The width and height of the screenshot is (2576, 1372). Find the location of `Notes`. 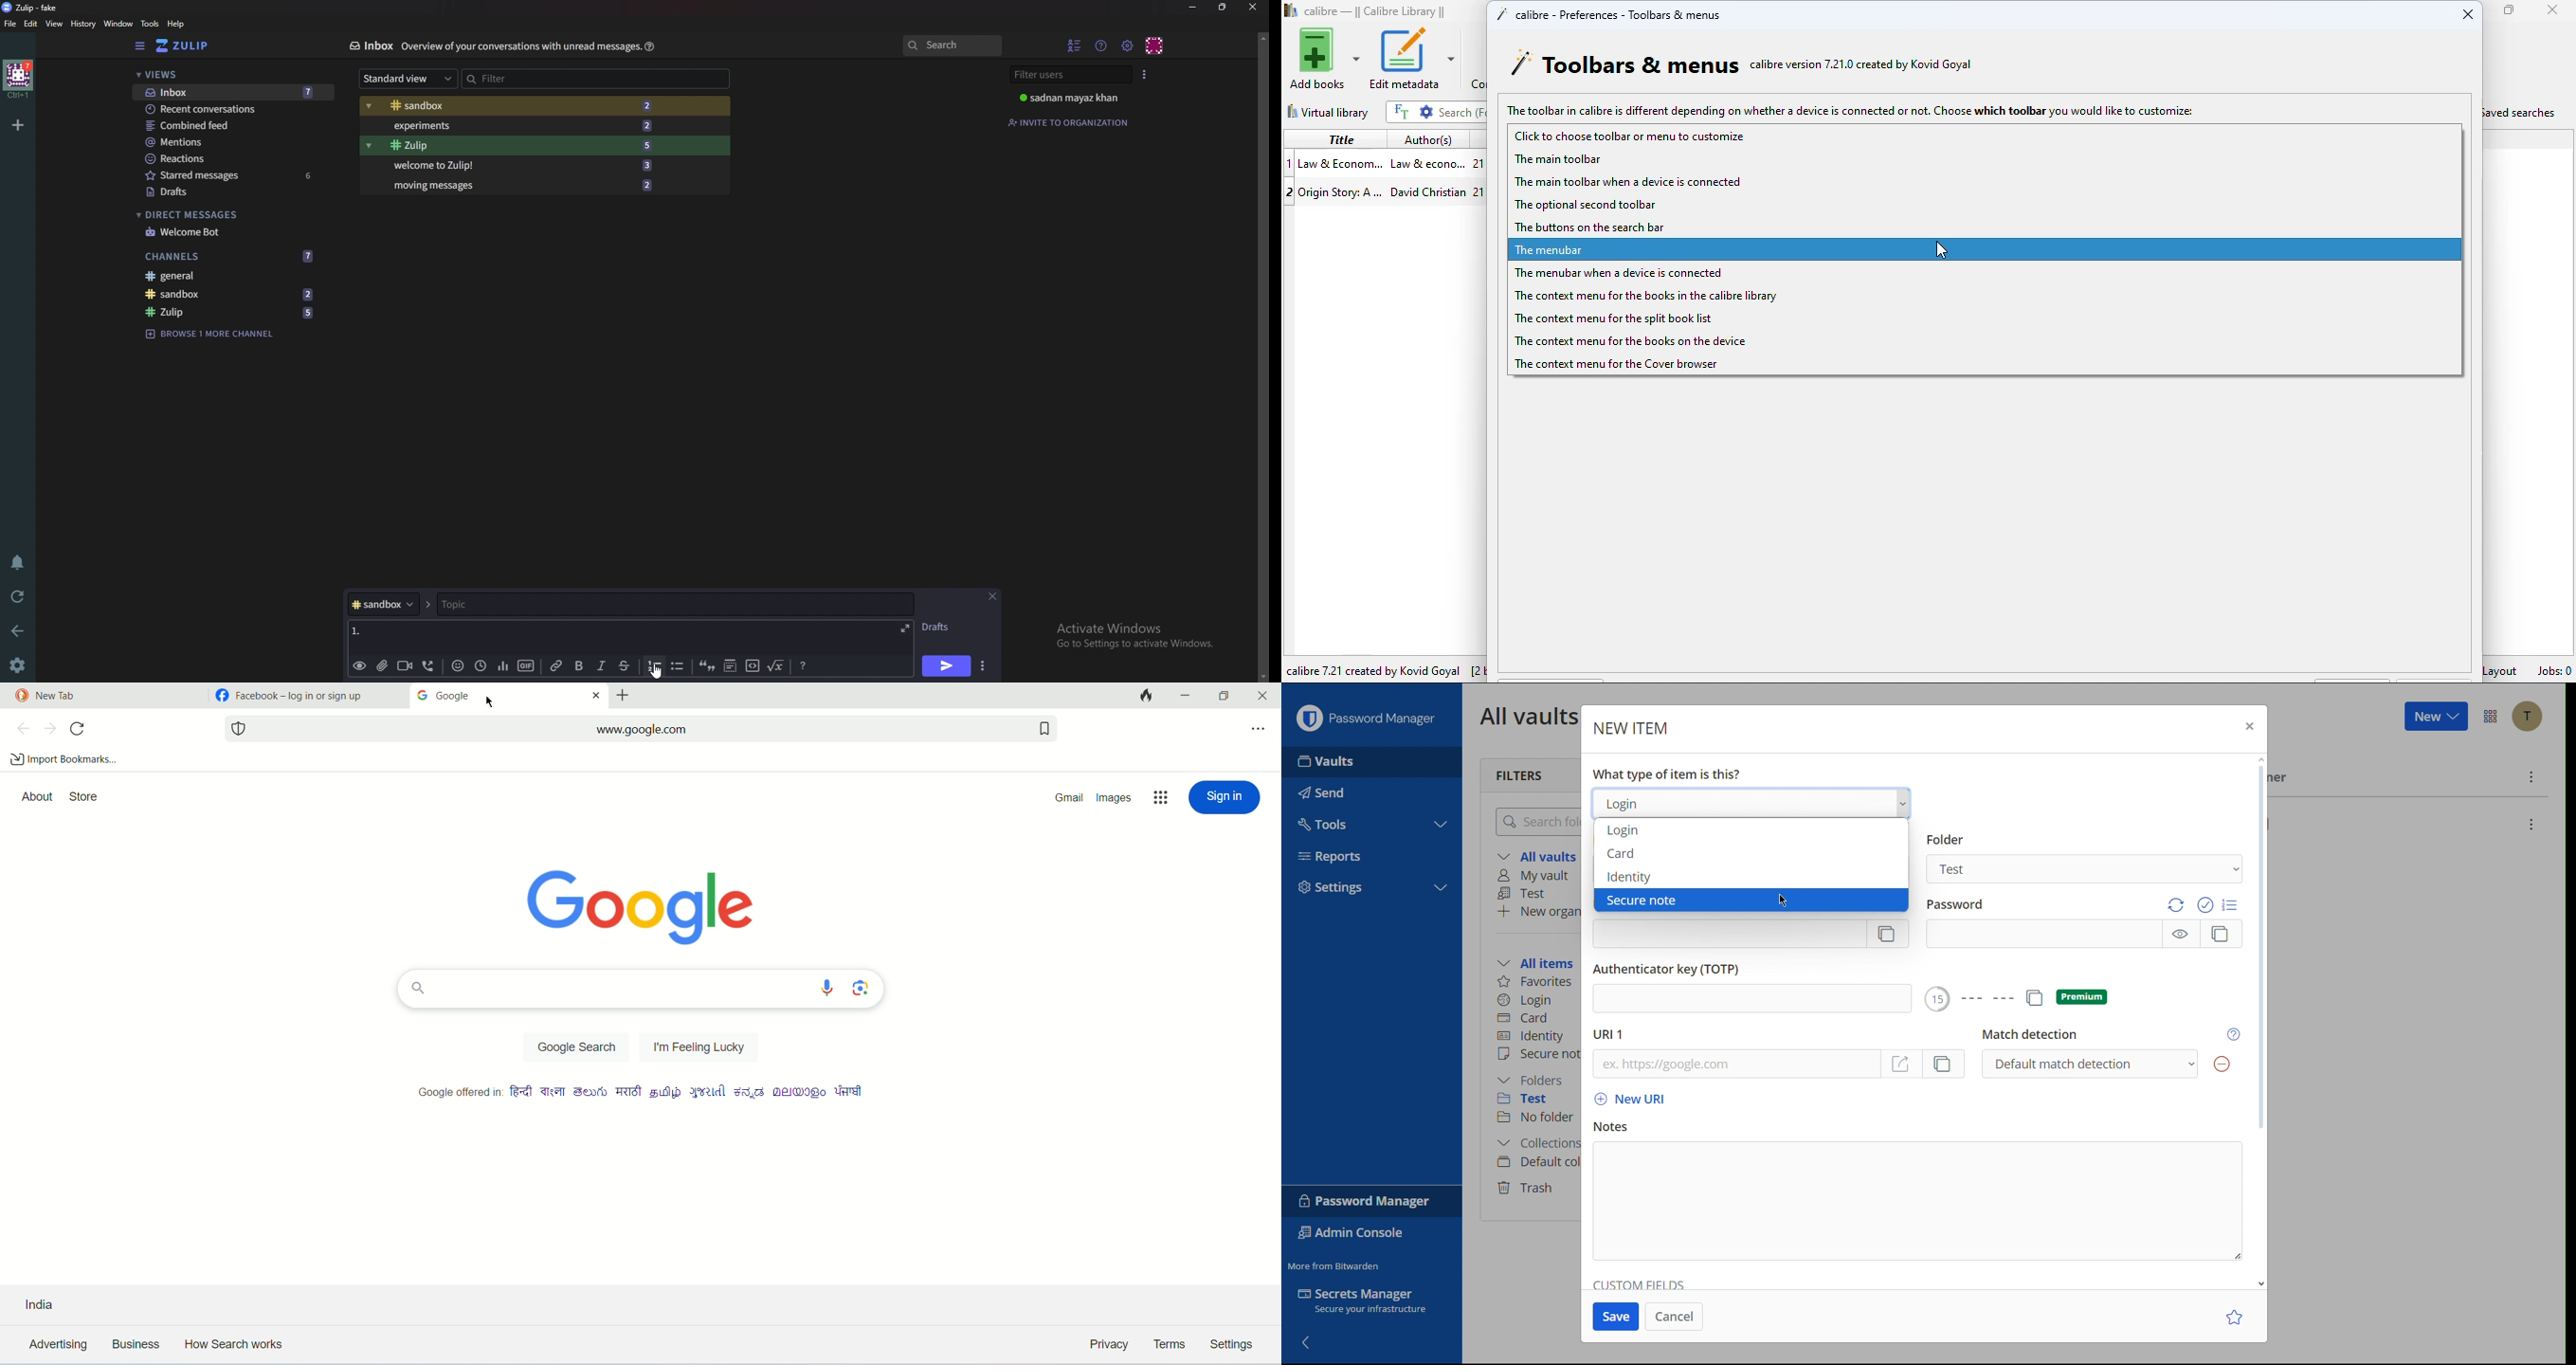

Notes is located at coordinates (1611, 1127).